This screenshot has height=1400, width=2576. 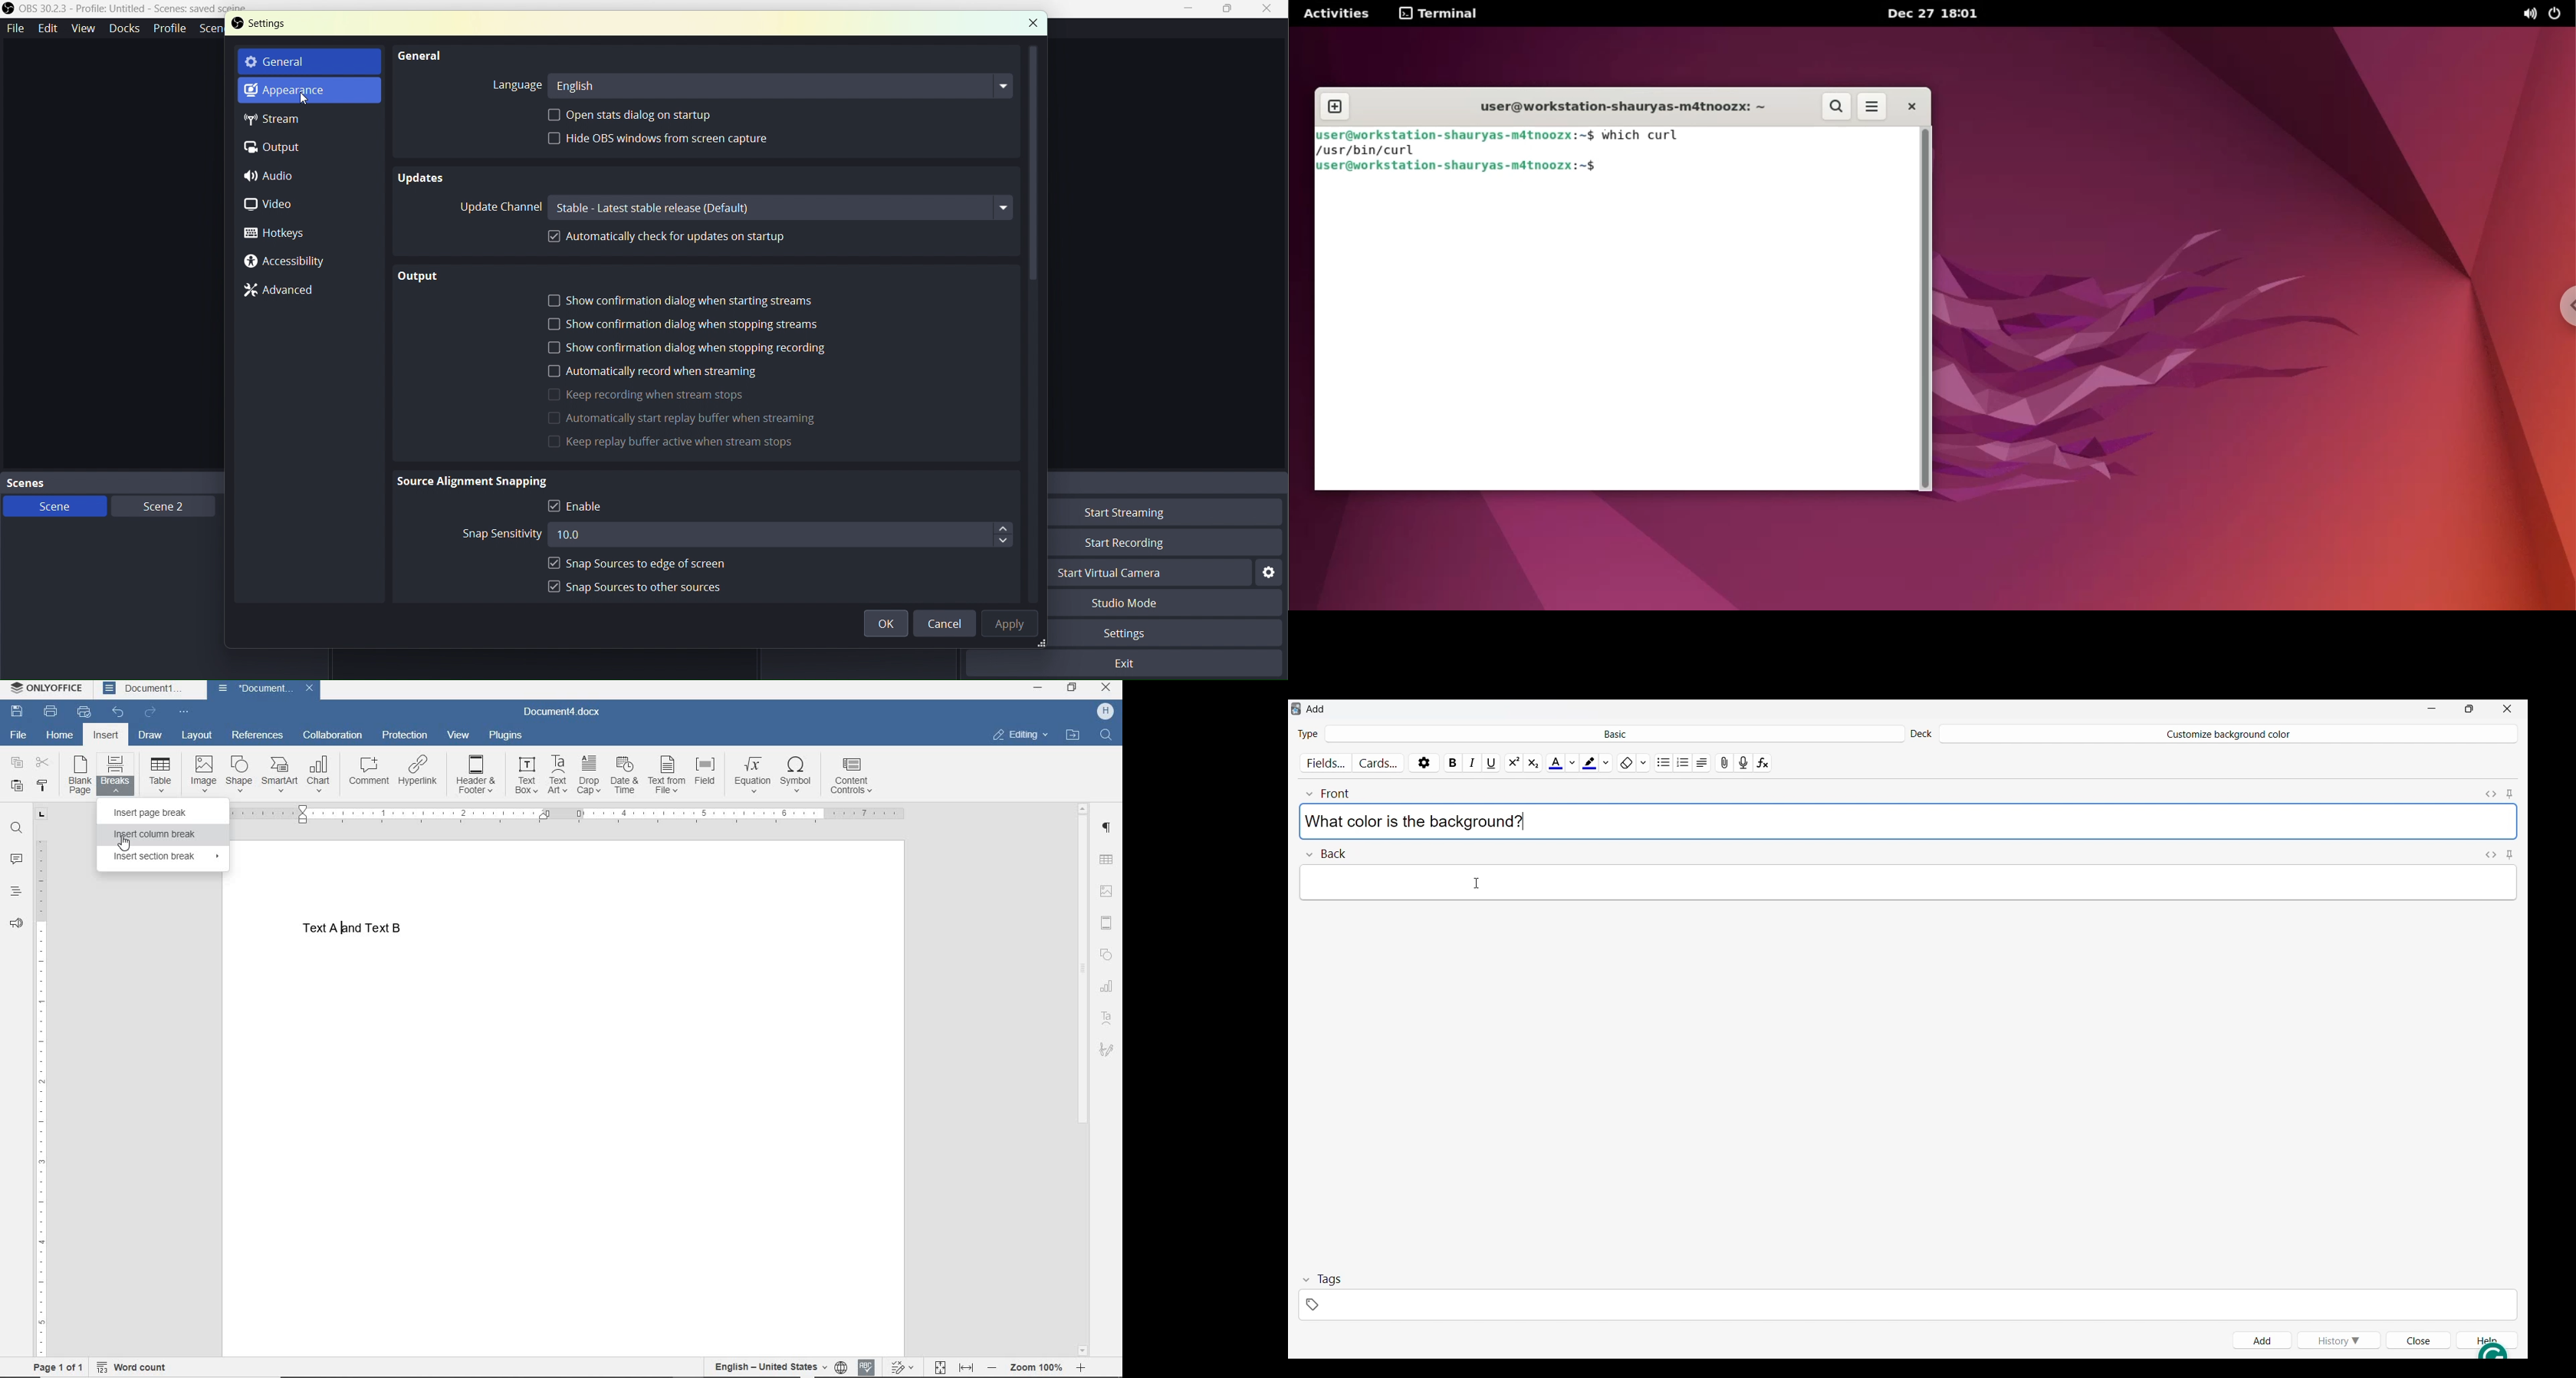 I want to click on , so click(x=2420, y=1341).